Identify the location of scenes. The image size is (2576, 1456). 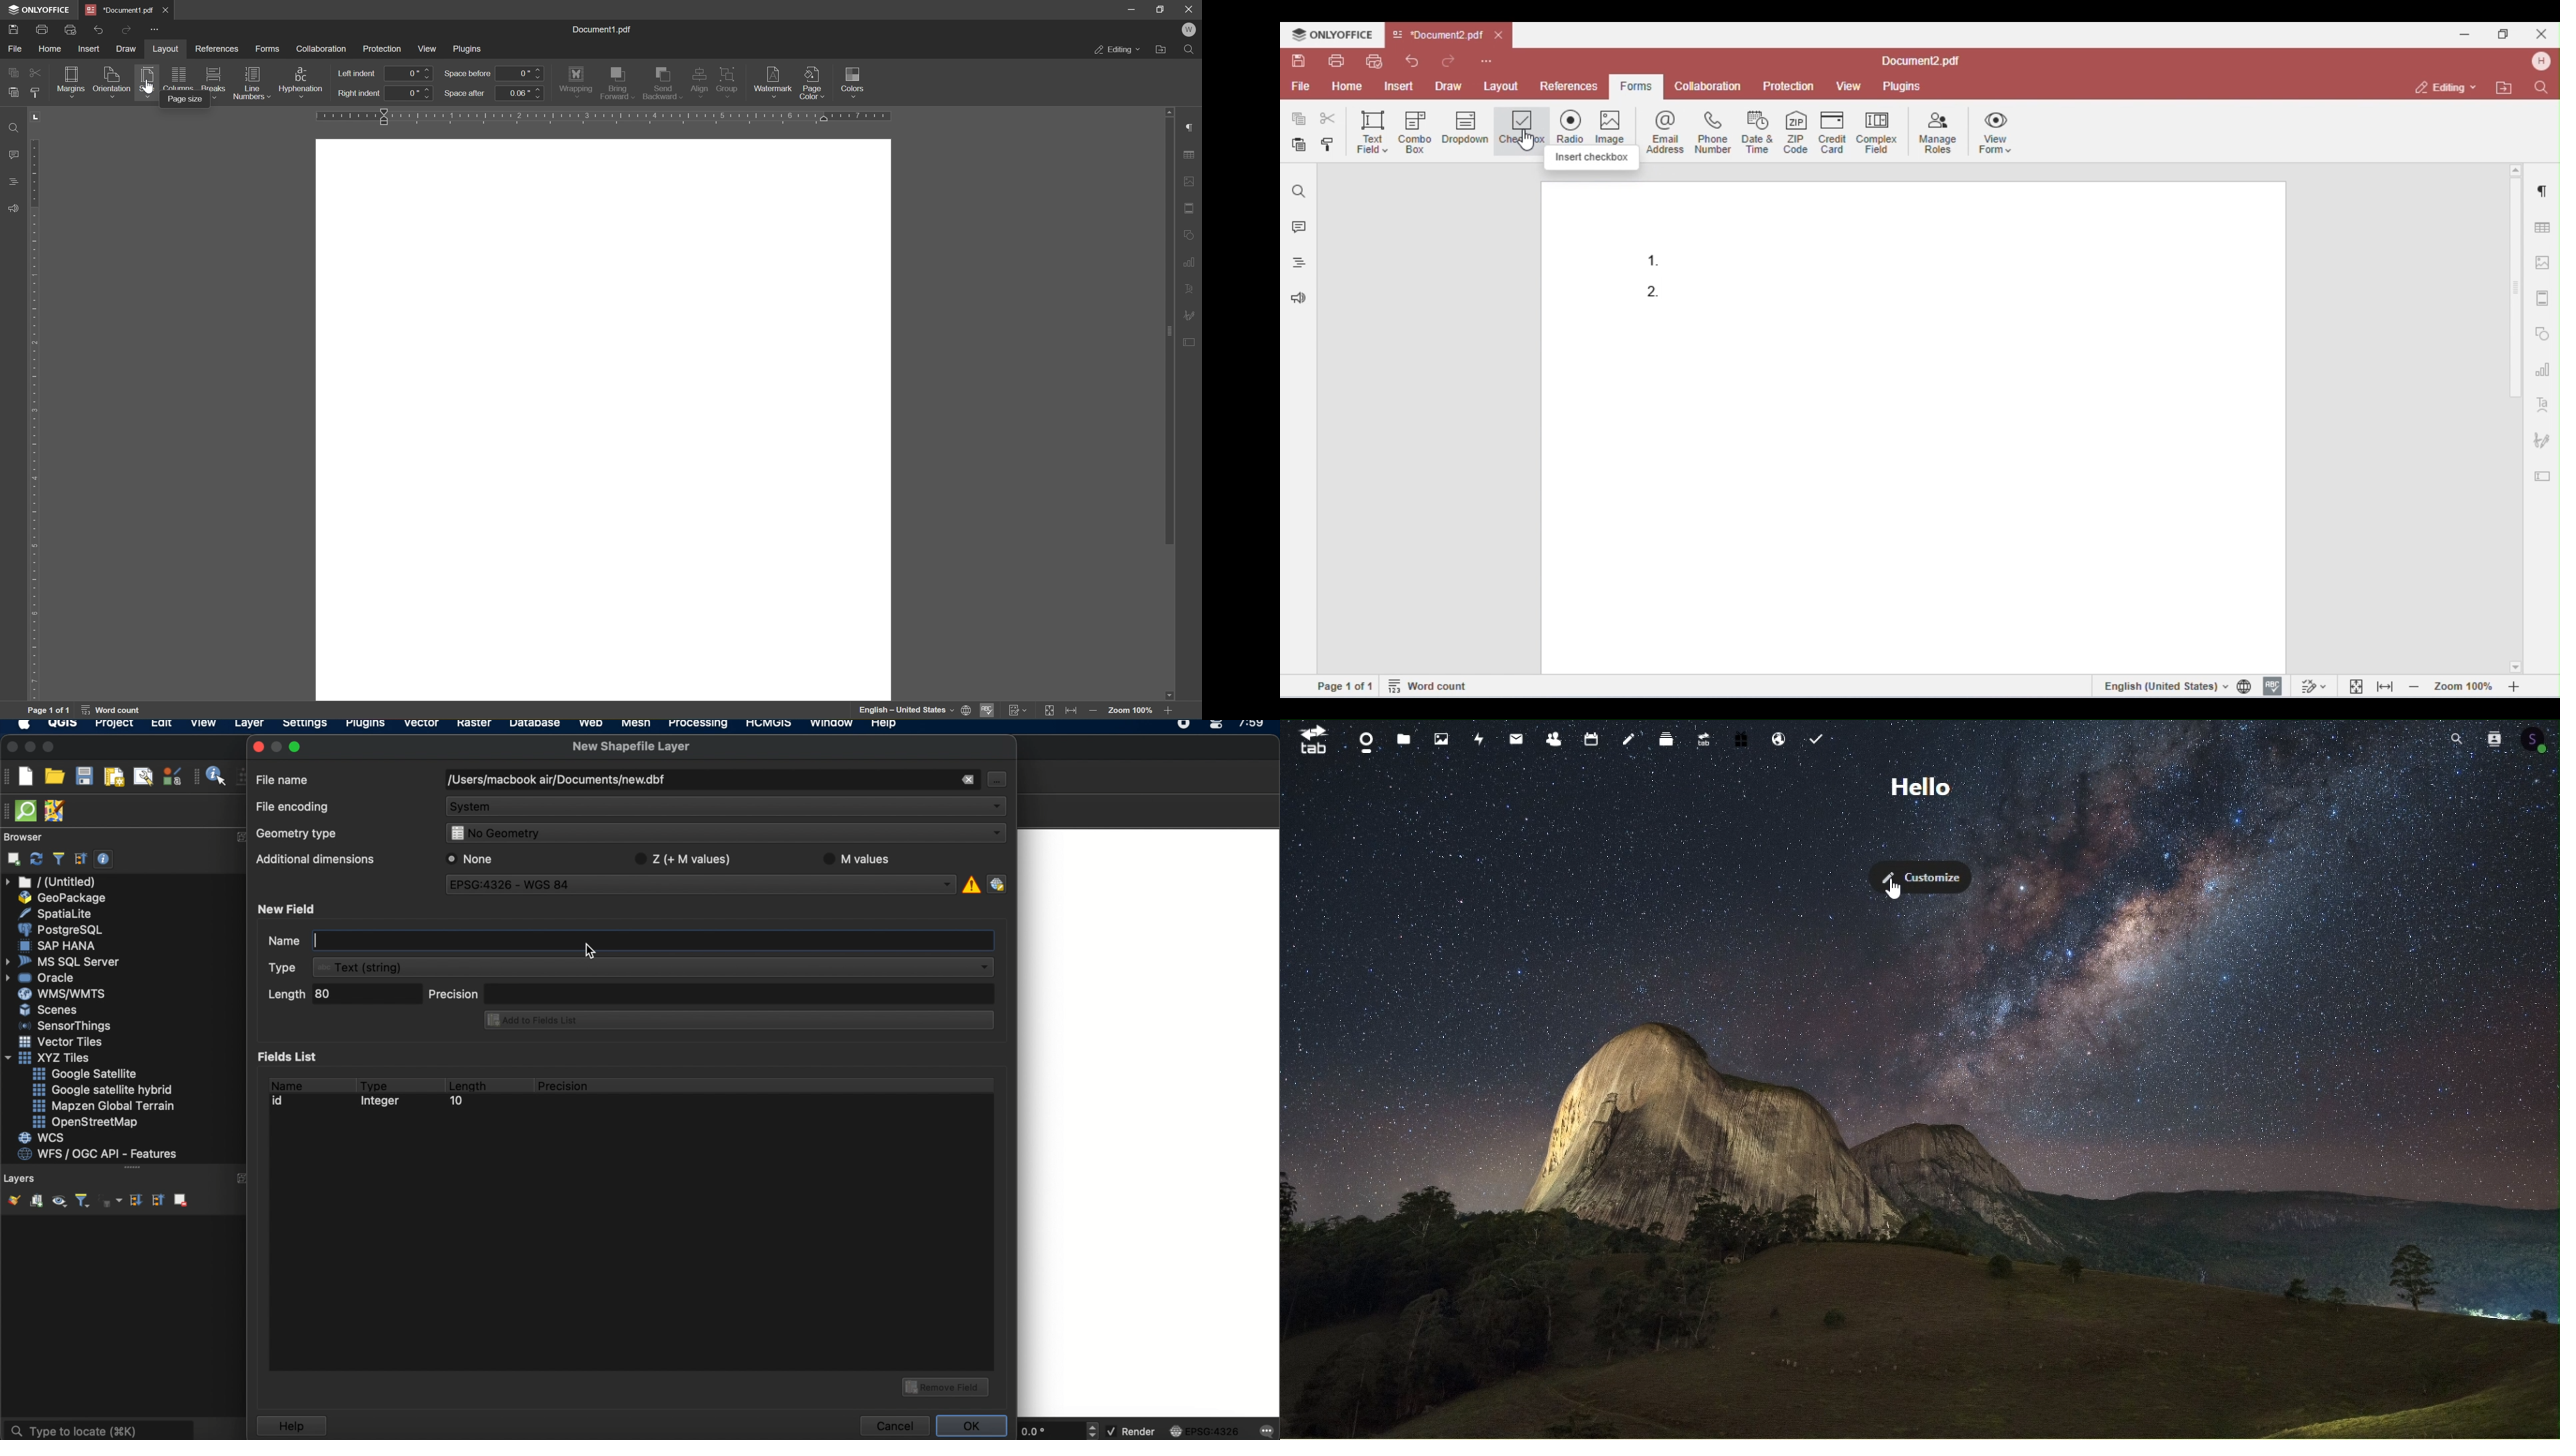
(49, 1009).